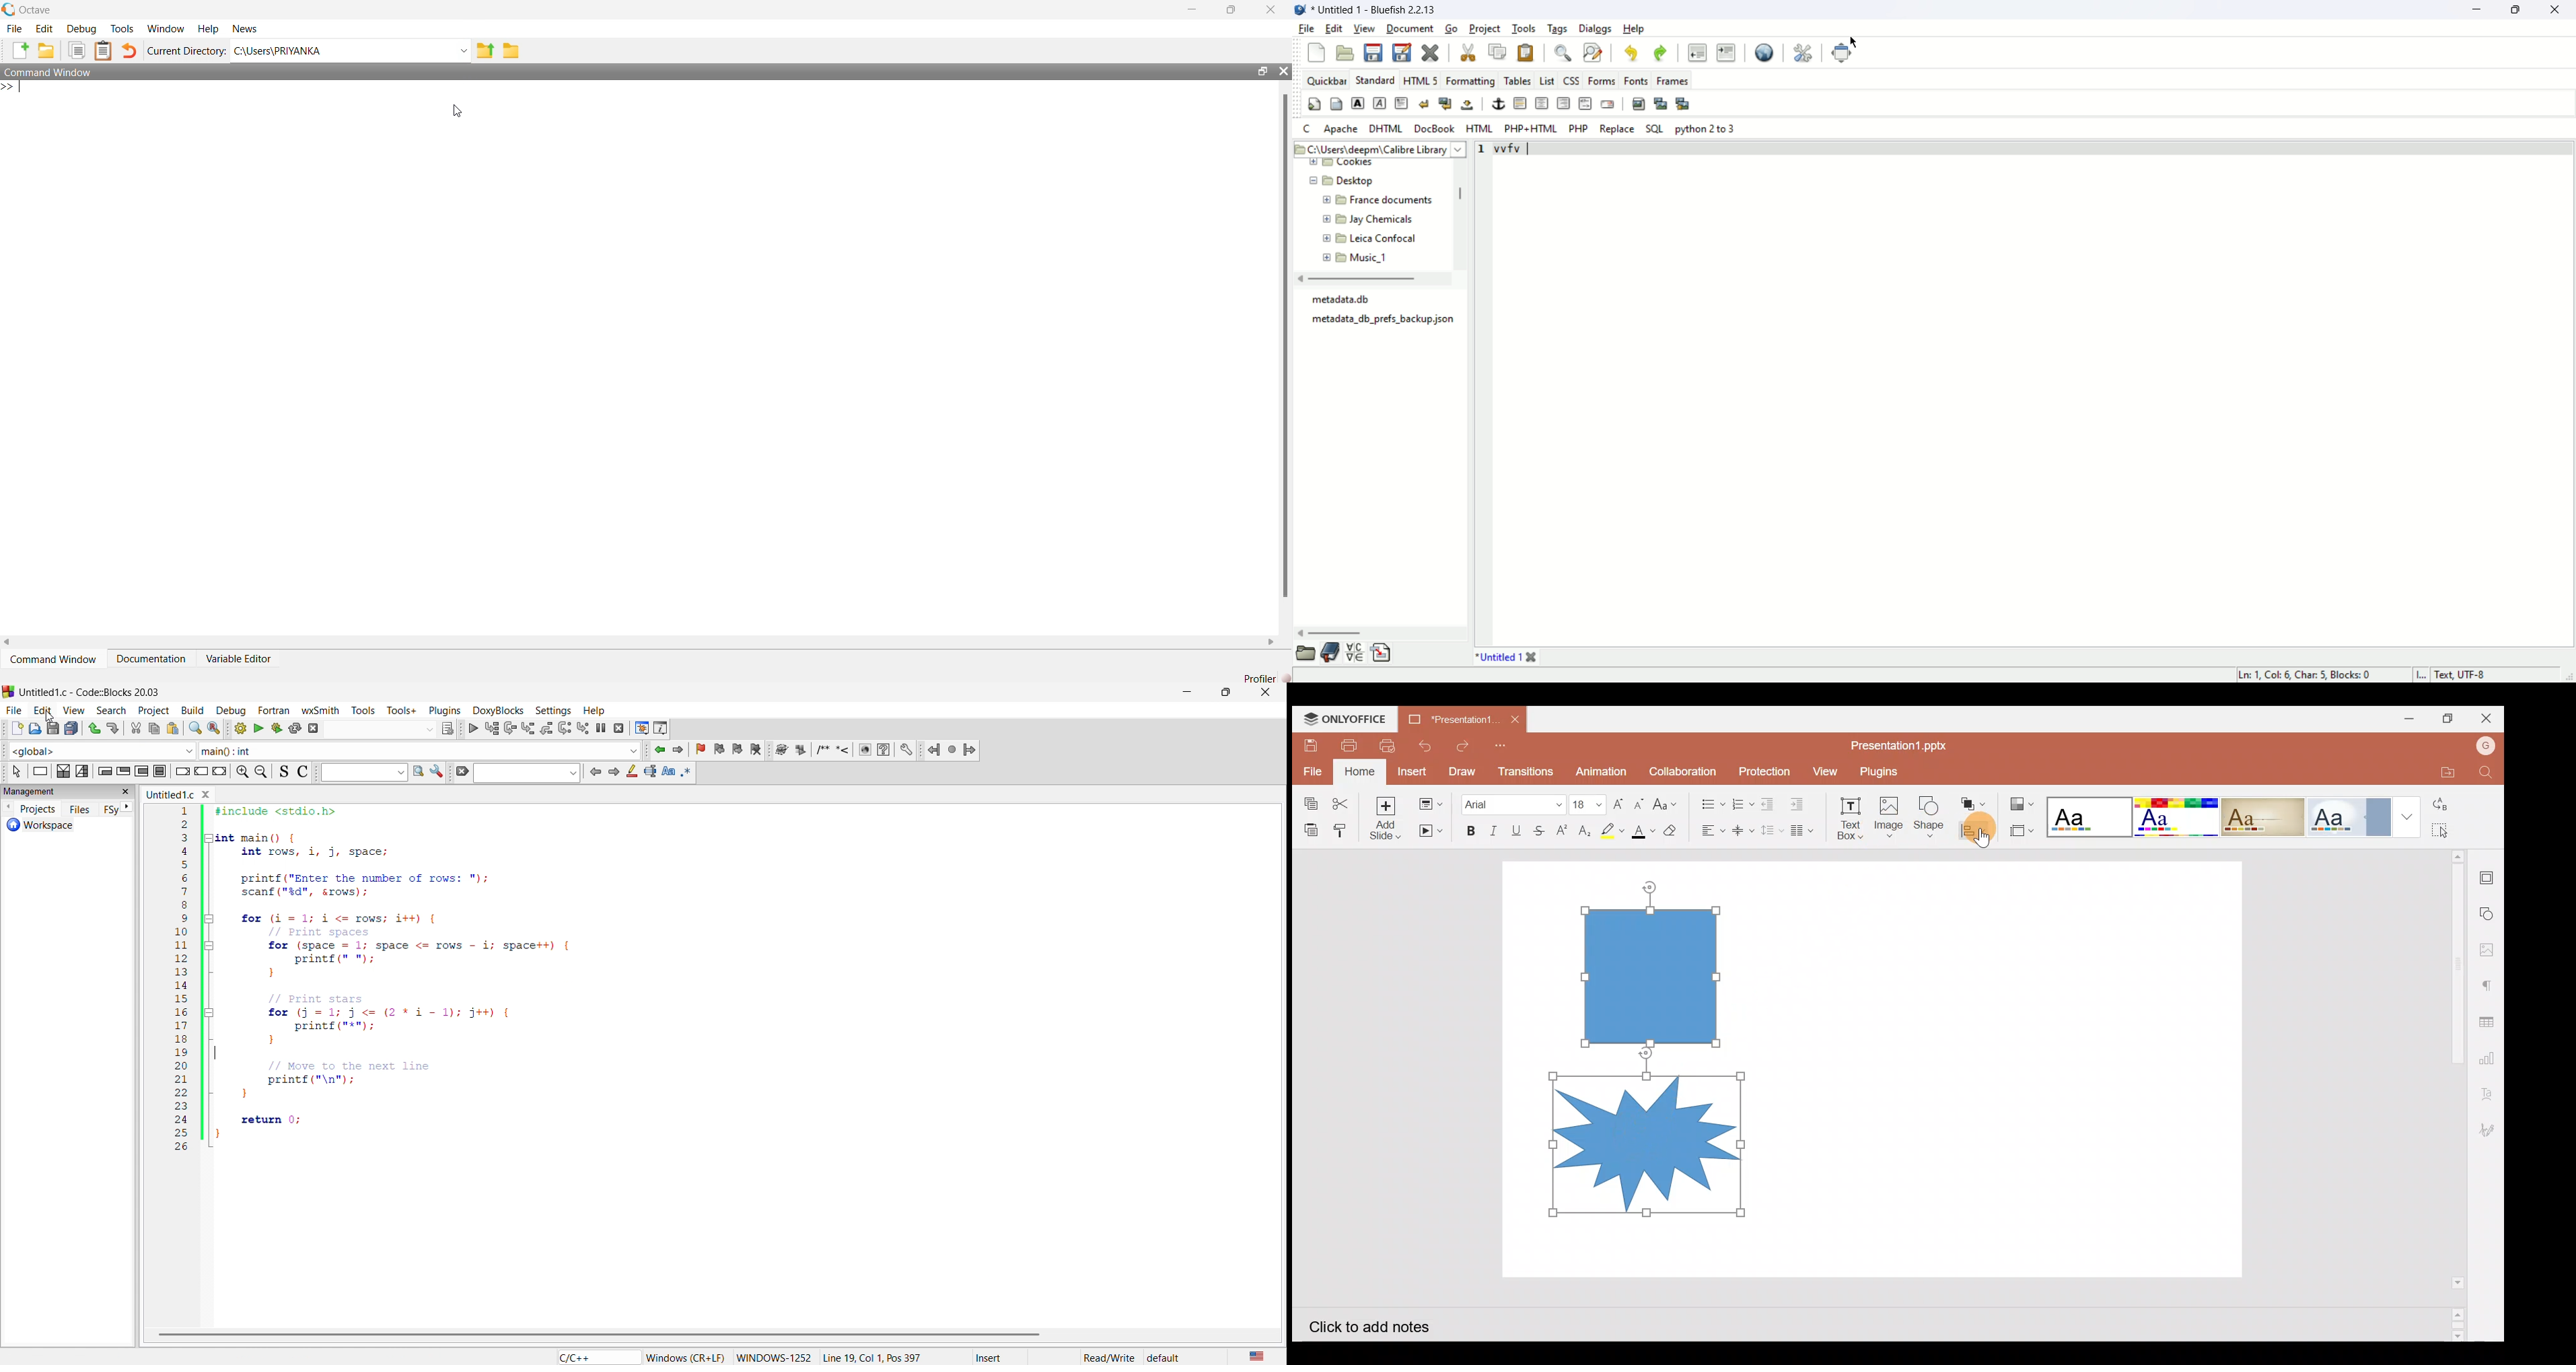  Describe the element at coordinates (1451, 28) in the screenshot. I see `go` at that location.